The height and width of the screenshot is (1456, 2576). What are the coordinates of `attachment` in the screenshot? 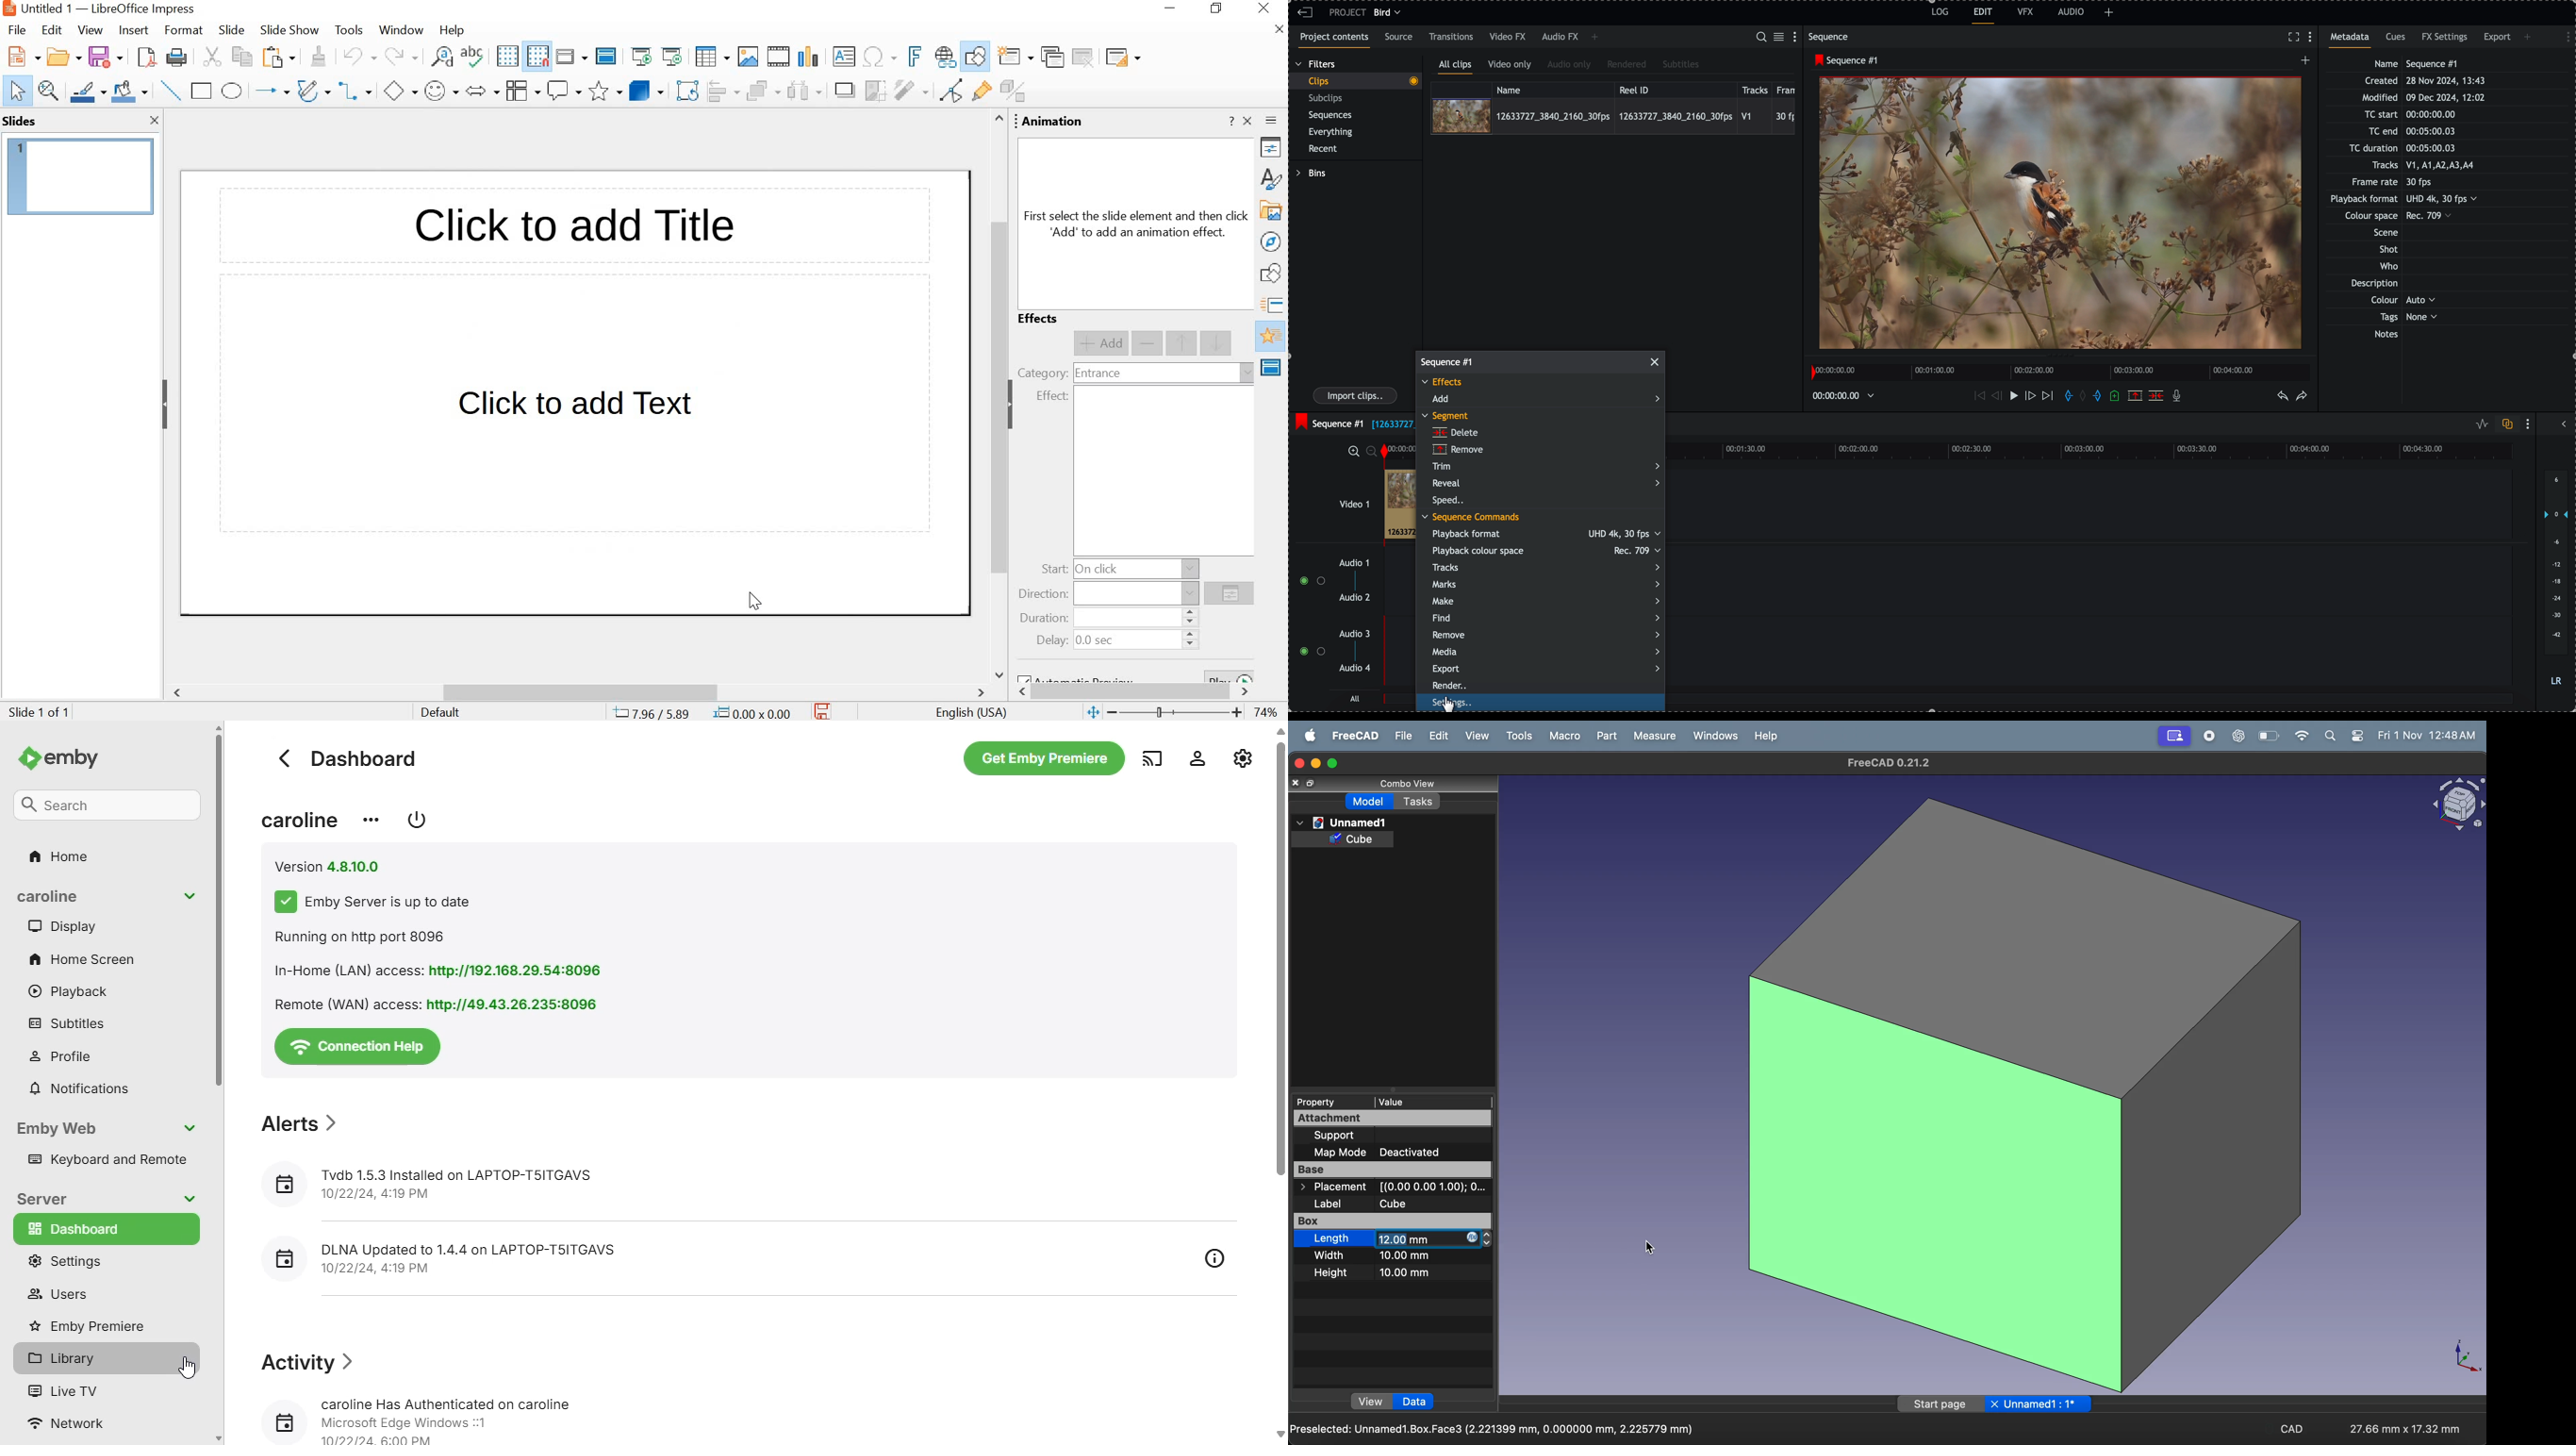 It's located at (1386, 1118).